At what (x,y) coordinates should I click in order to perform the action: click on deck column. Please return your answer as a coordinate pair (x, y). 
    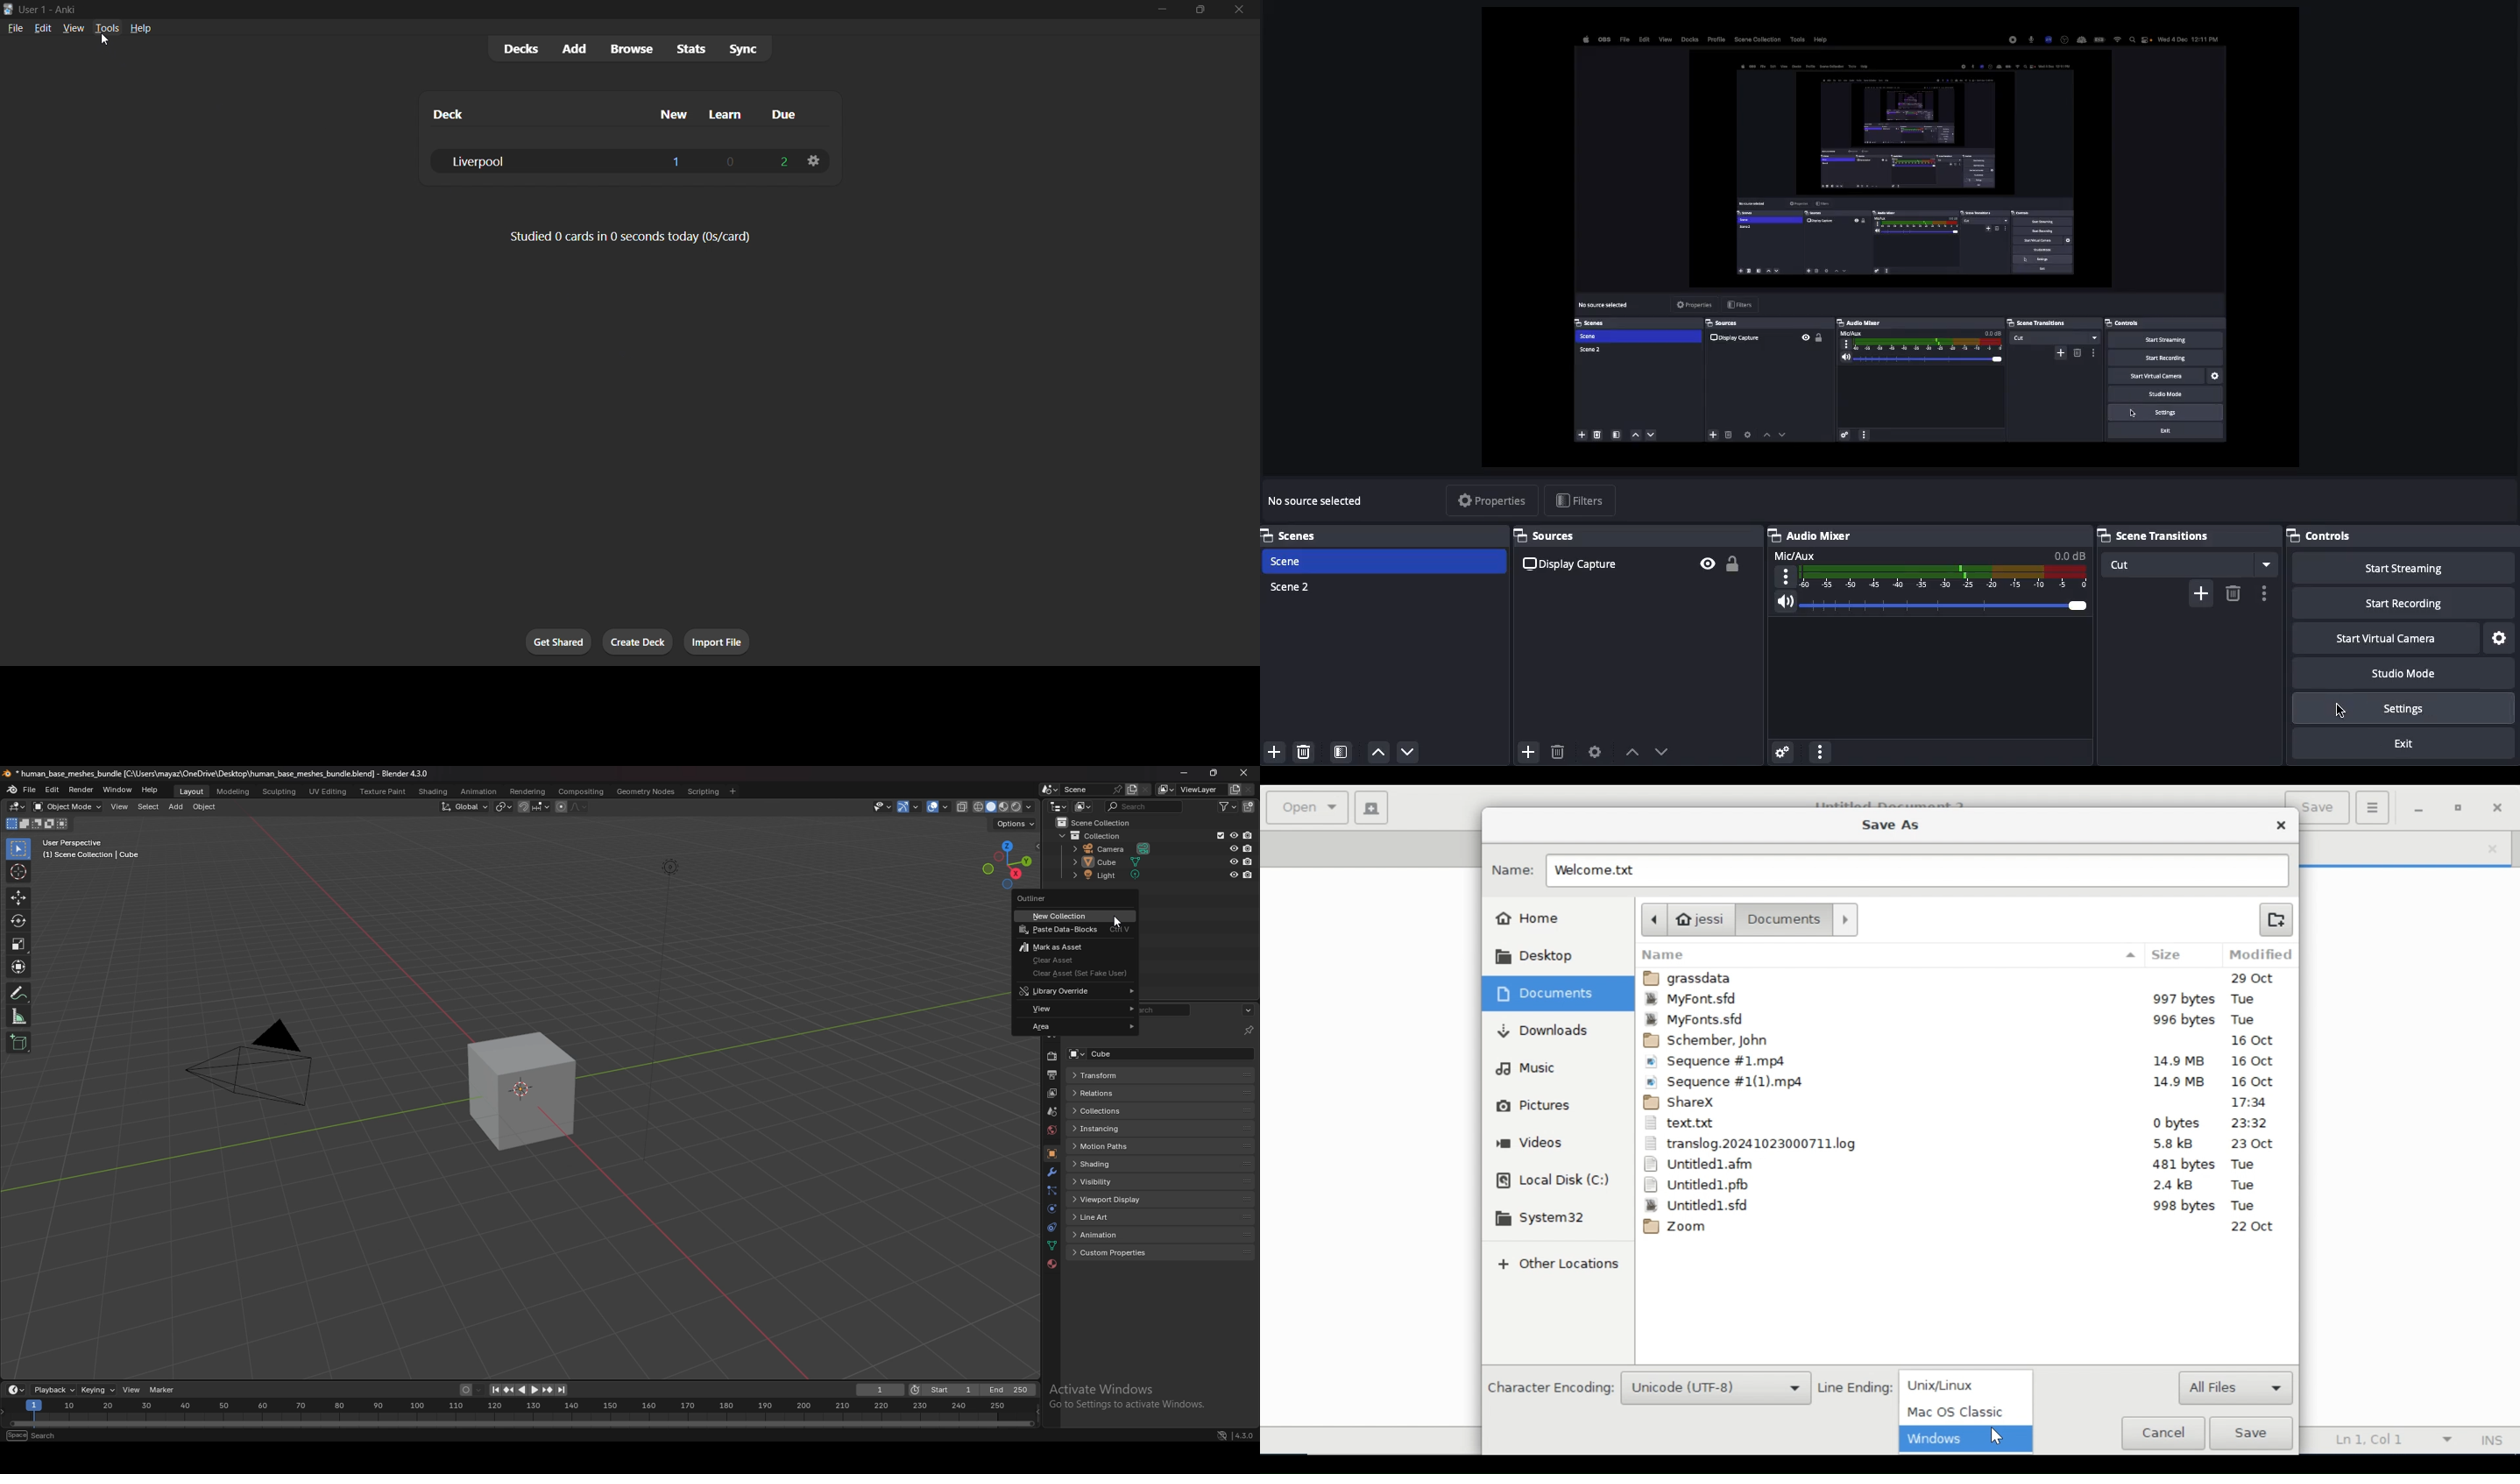
    Looking at the image, I should click on (525, 114).